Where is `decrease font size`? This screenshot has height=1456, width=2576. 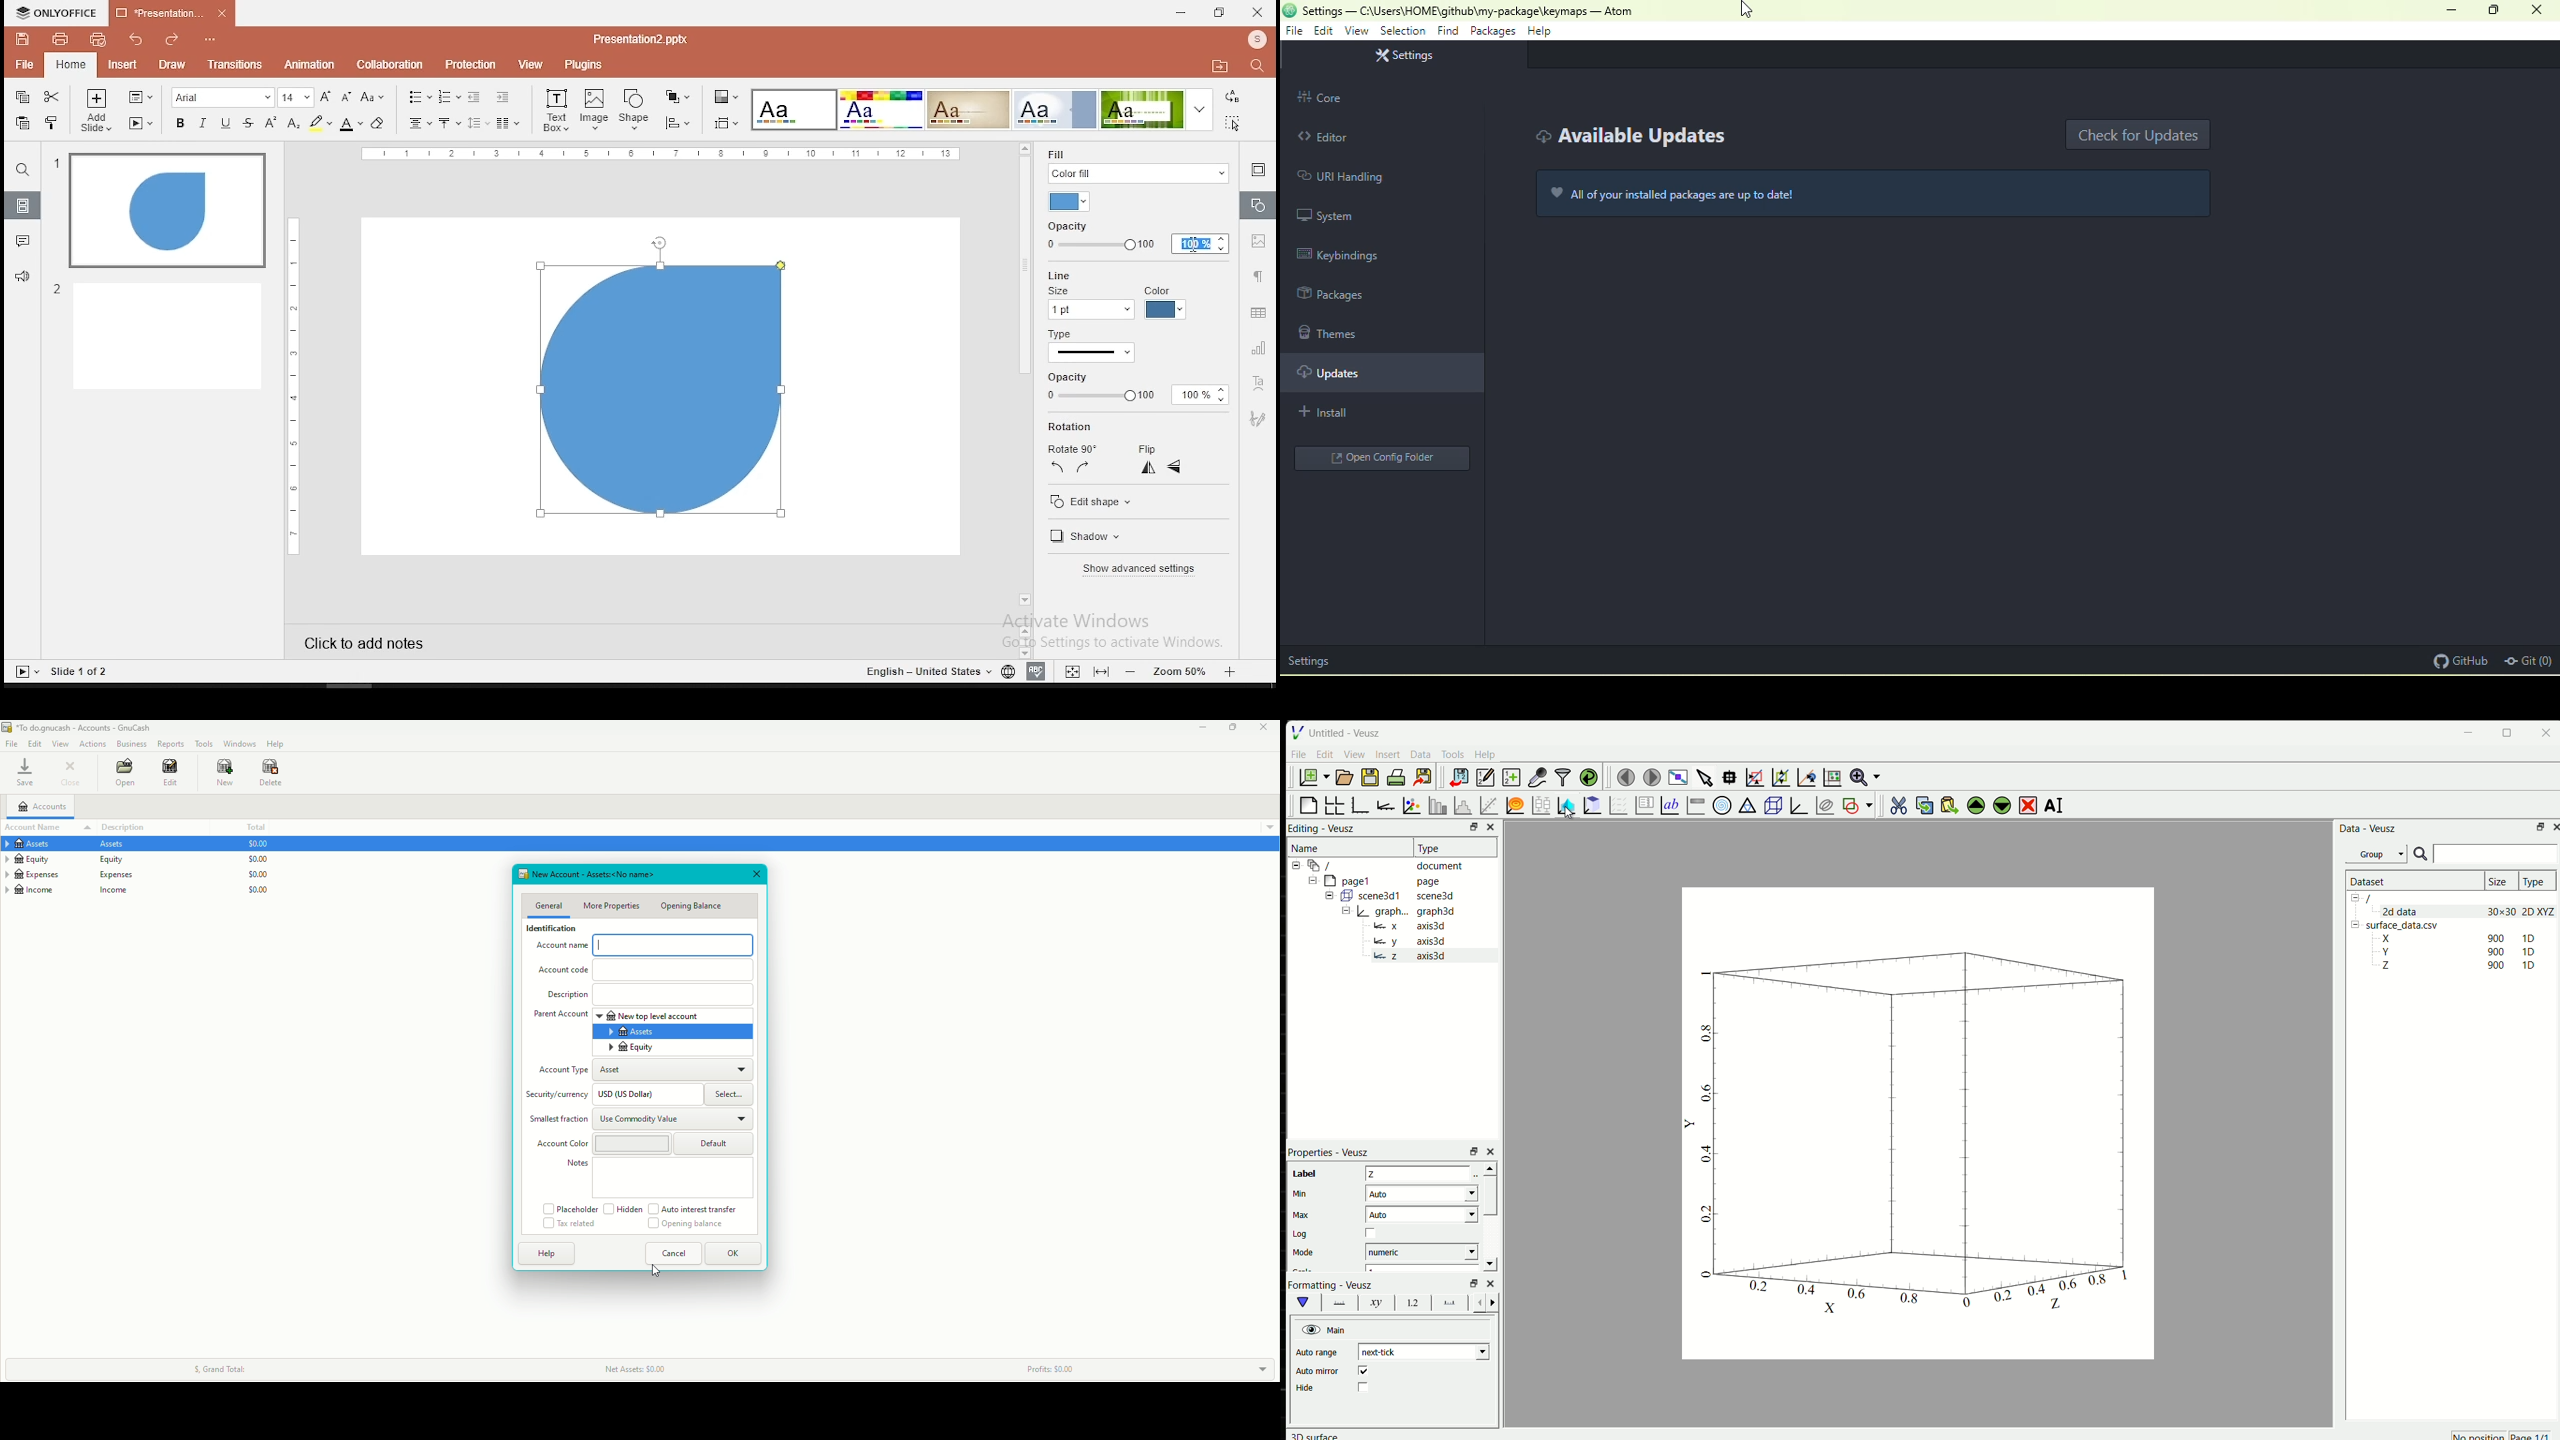
decrease font size is located at coordinates (346, 98).